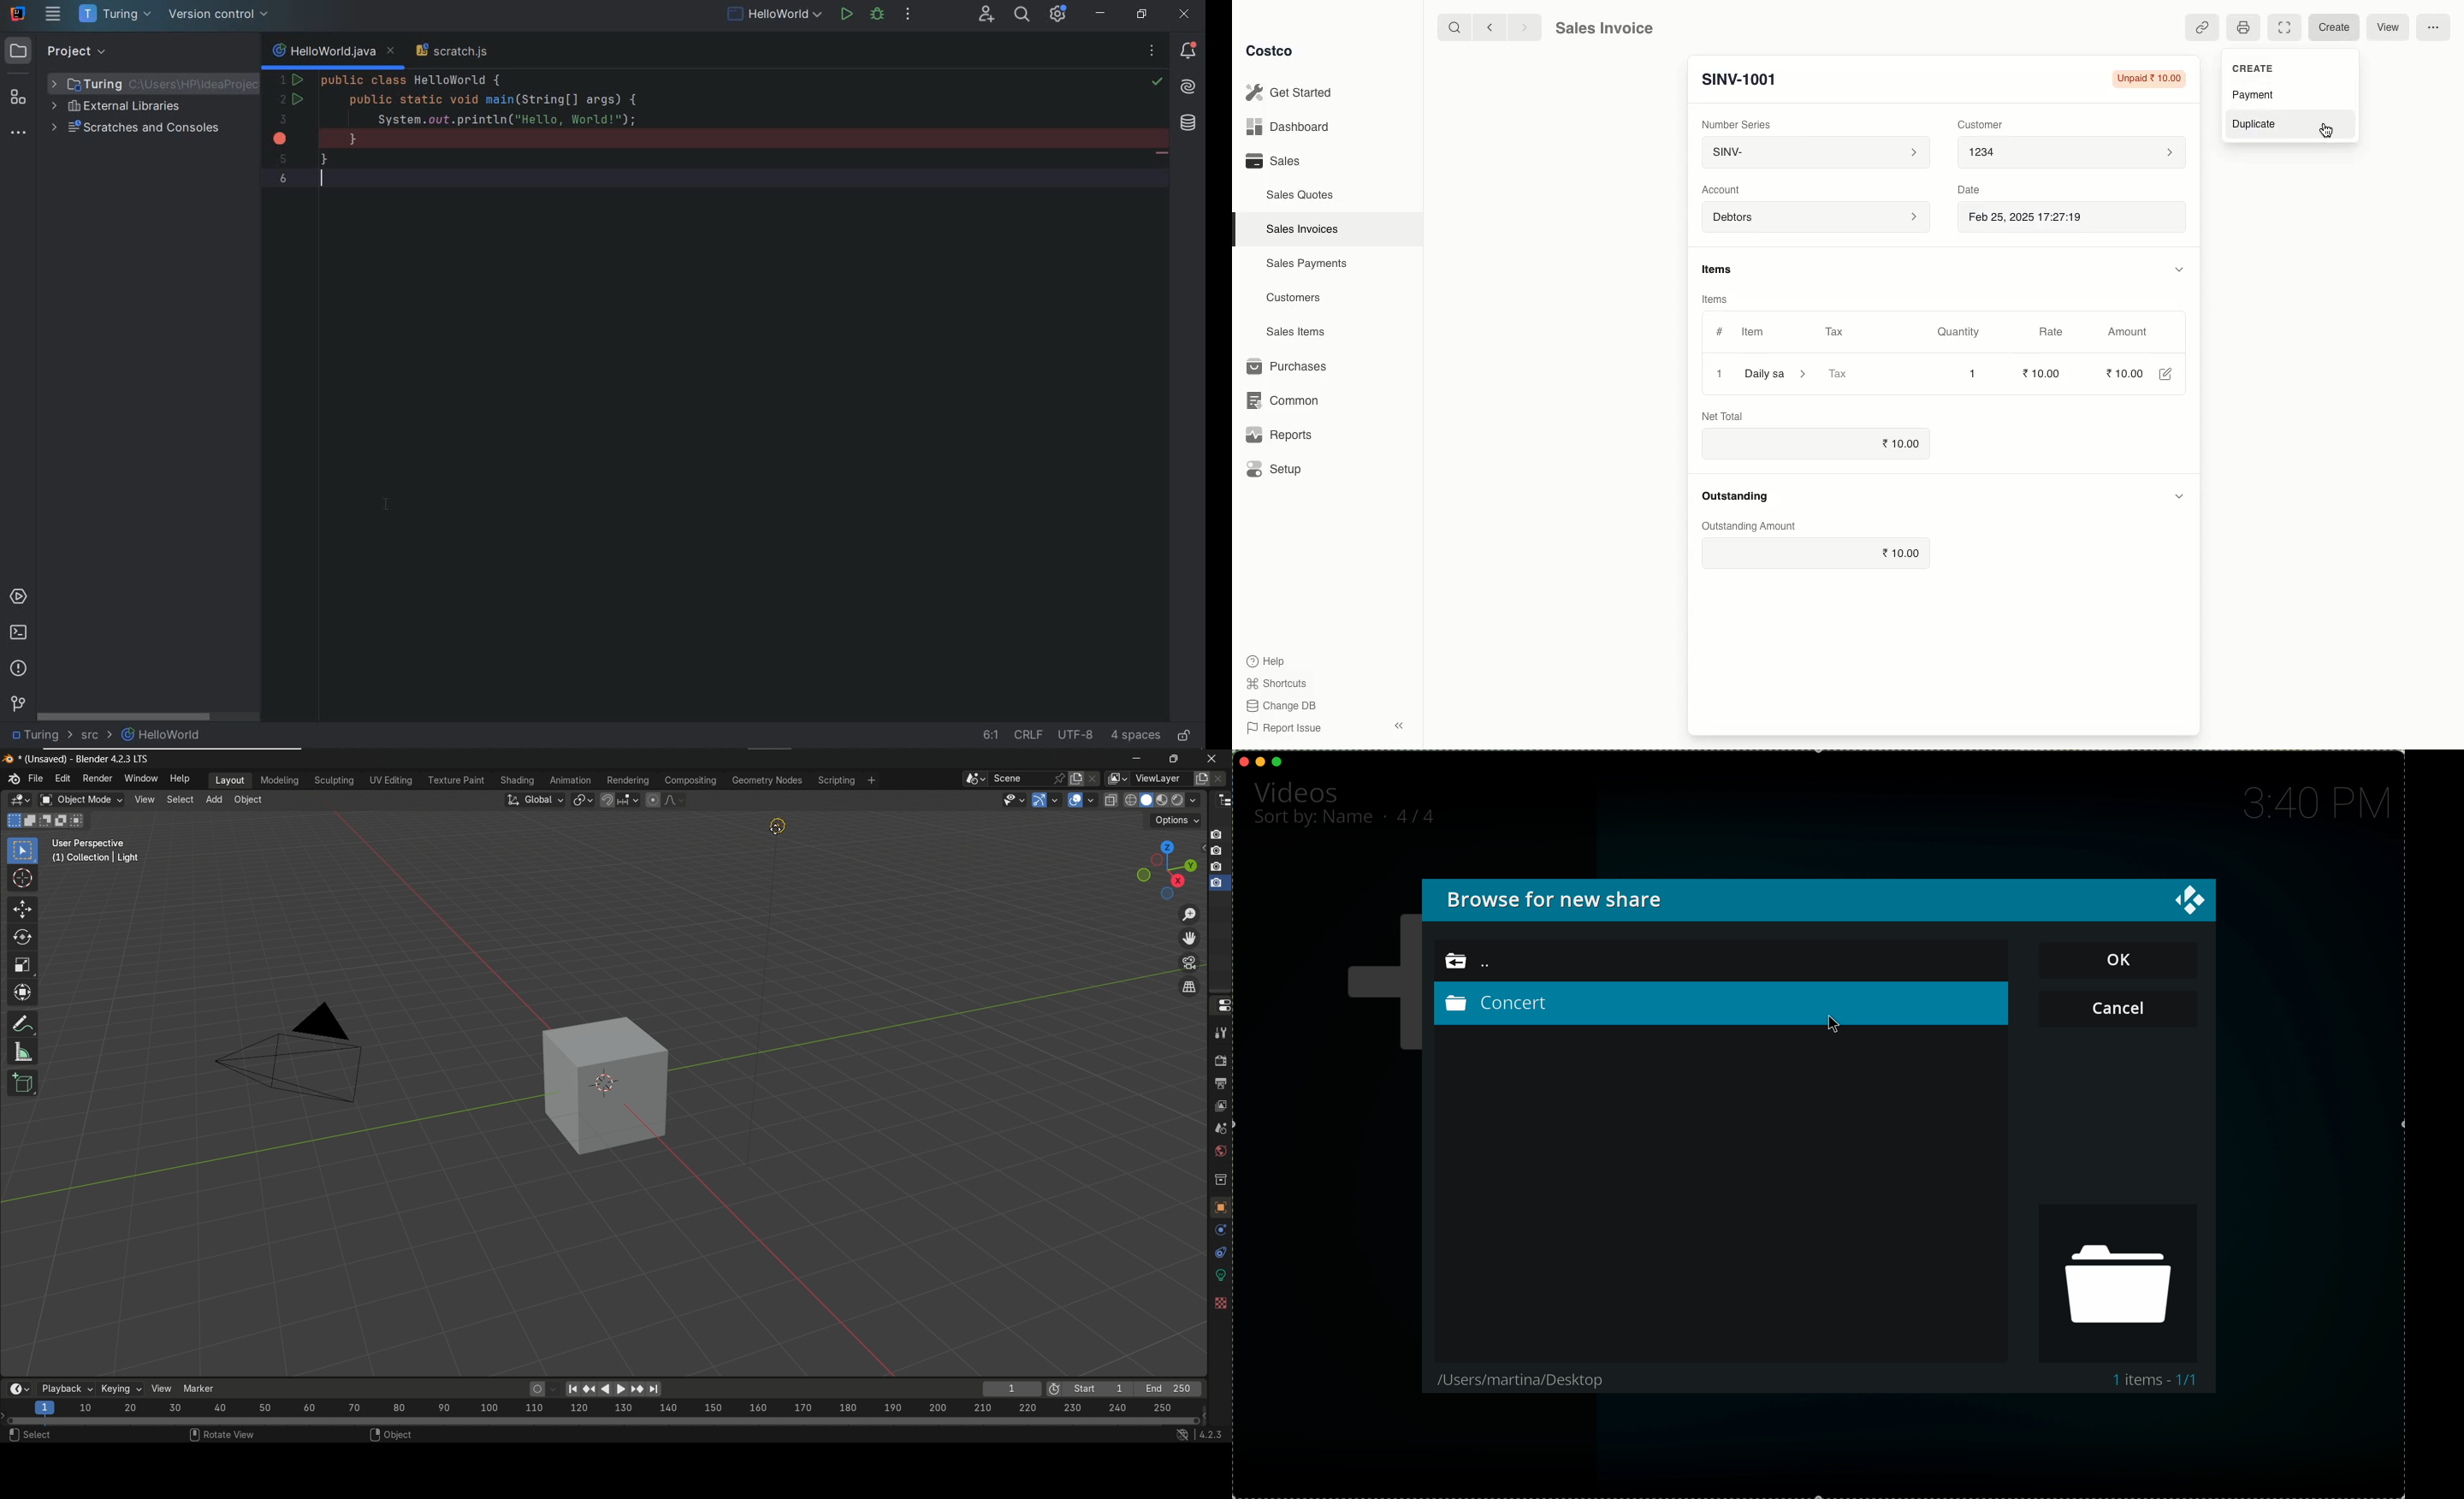  What do you see at coordinates (2044, 372) in the screenshot?
I see `10.00` at bounding box center [2044, 372].